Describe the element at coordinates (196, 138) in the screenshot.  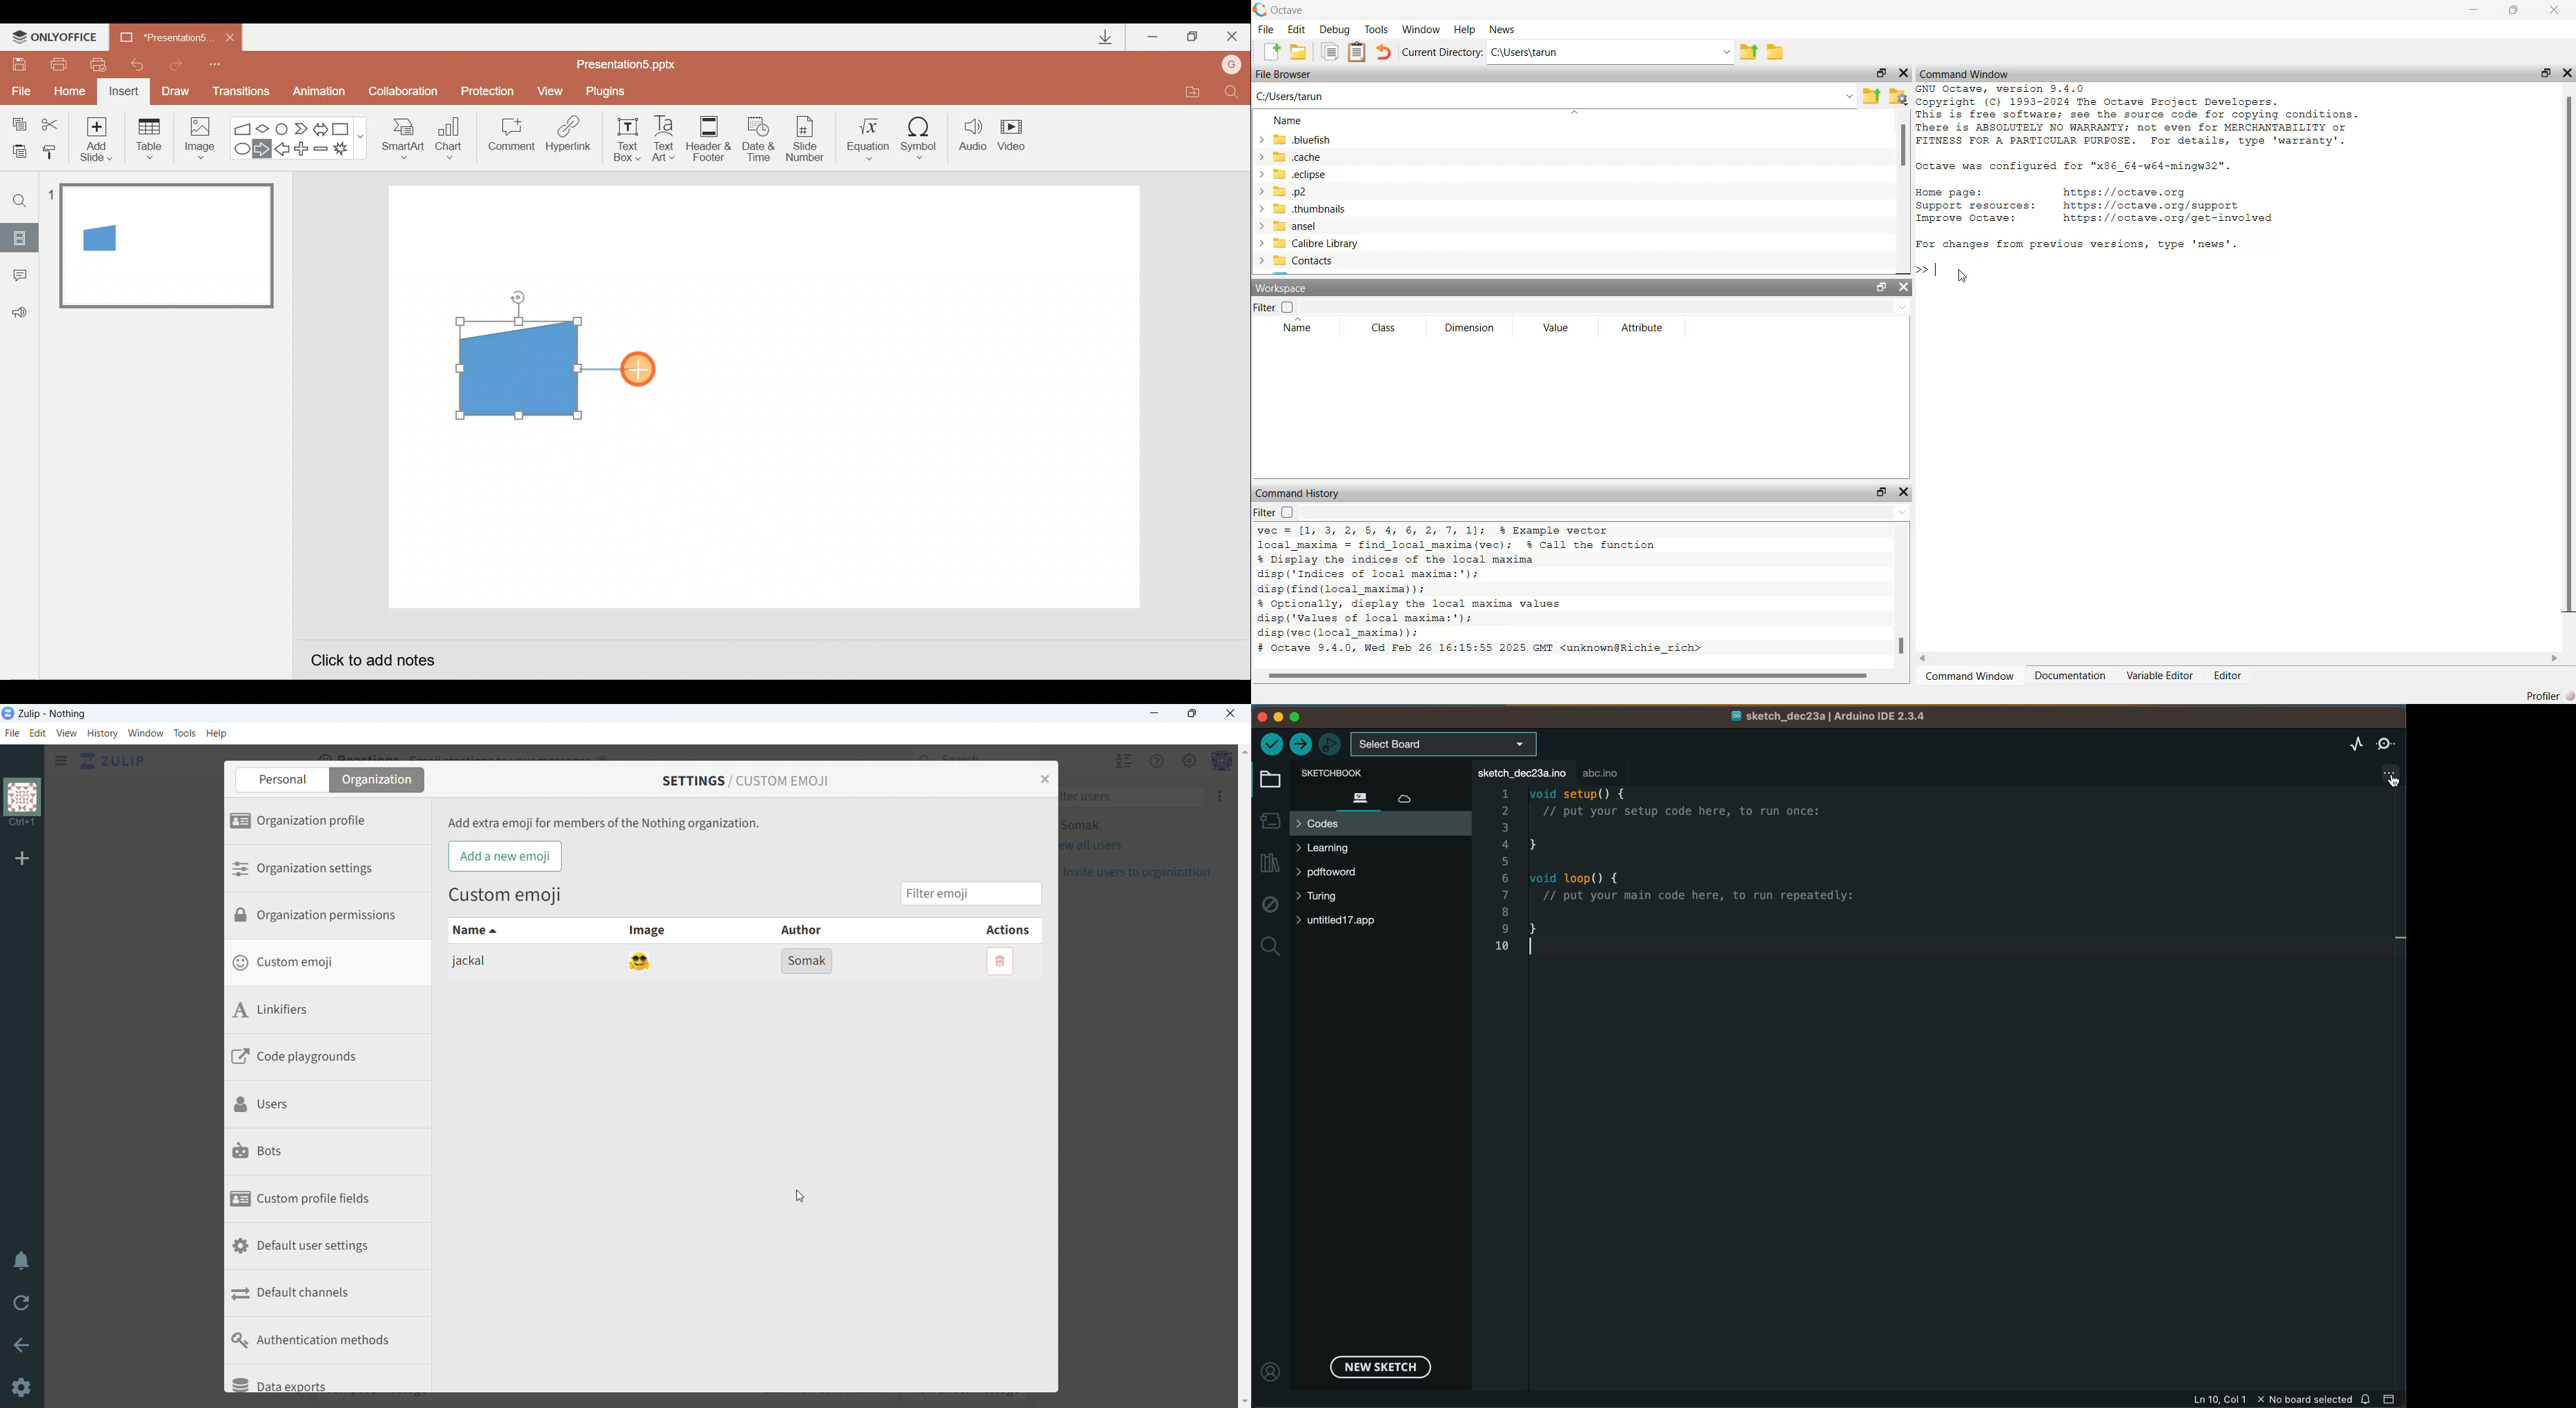
I see `Image` at that location.